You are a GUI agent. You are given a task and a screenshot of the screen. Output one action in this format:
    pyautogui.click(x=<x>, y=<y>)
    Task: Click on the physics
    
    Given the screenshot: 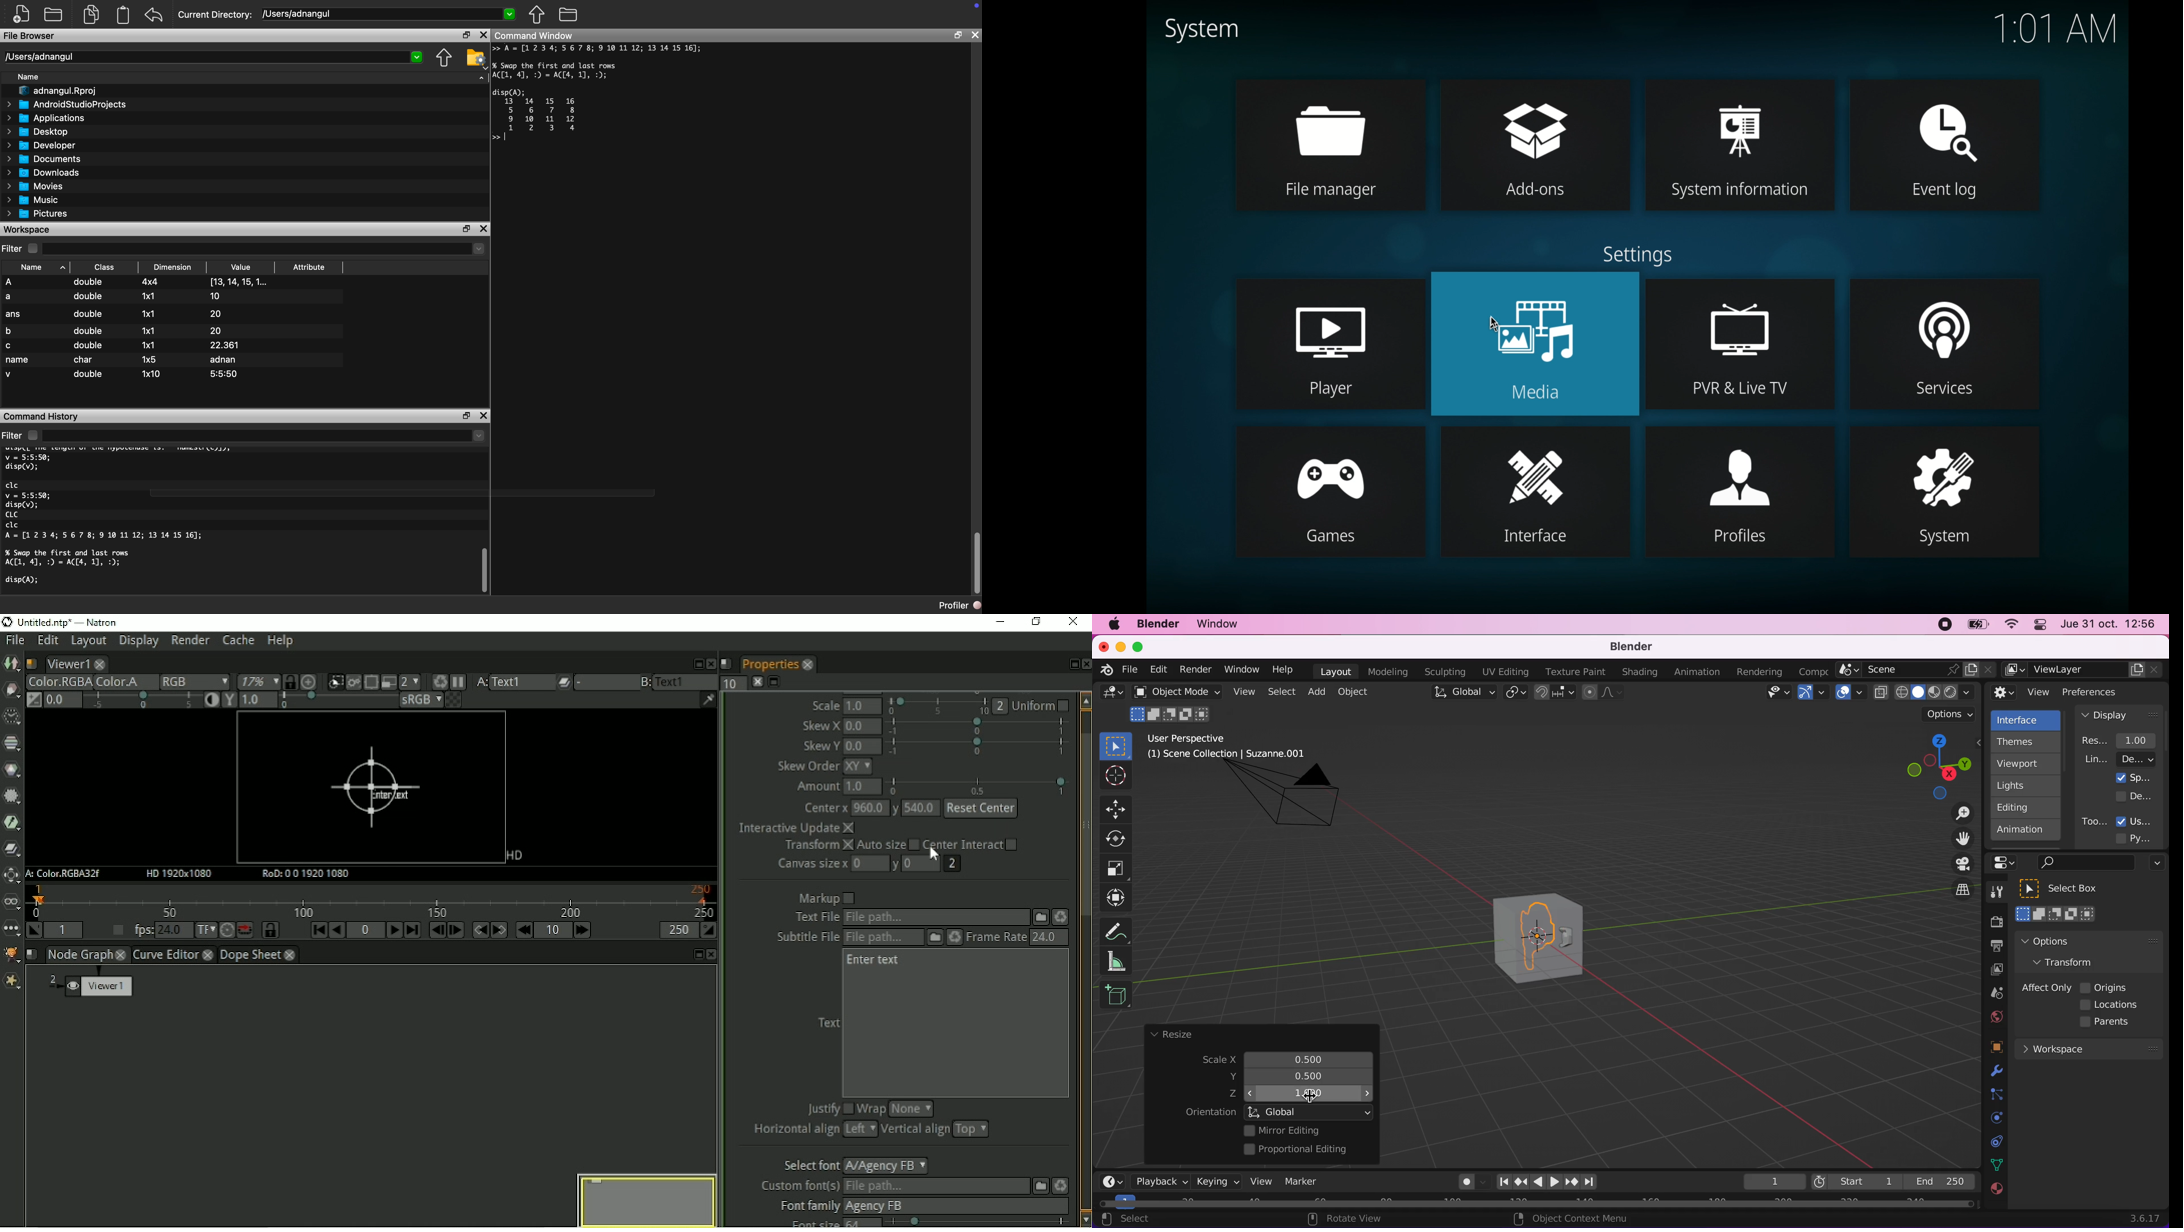 What is the action you would take?
    pyautogui.click(x=1995, y=1071)
    